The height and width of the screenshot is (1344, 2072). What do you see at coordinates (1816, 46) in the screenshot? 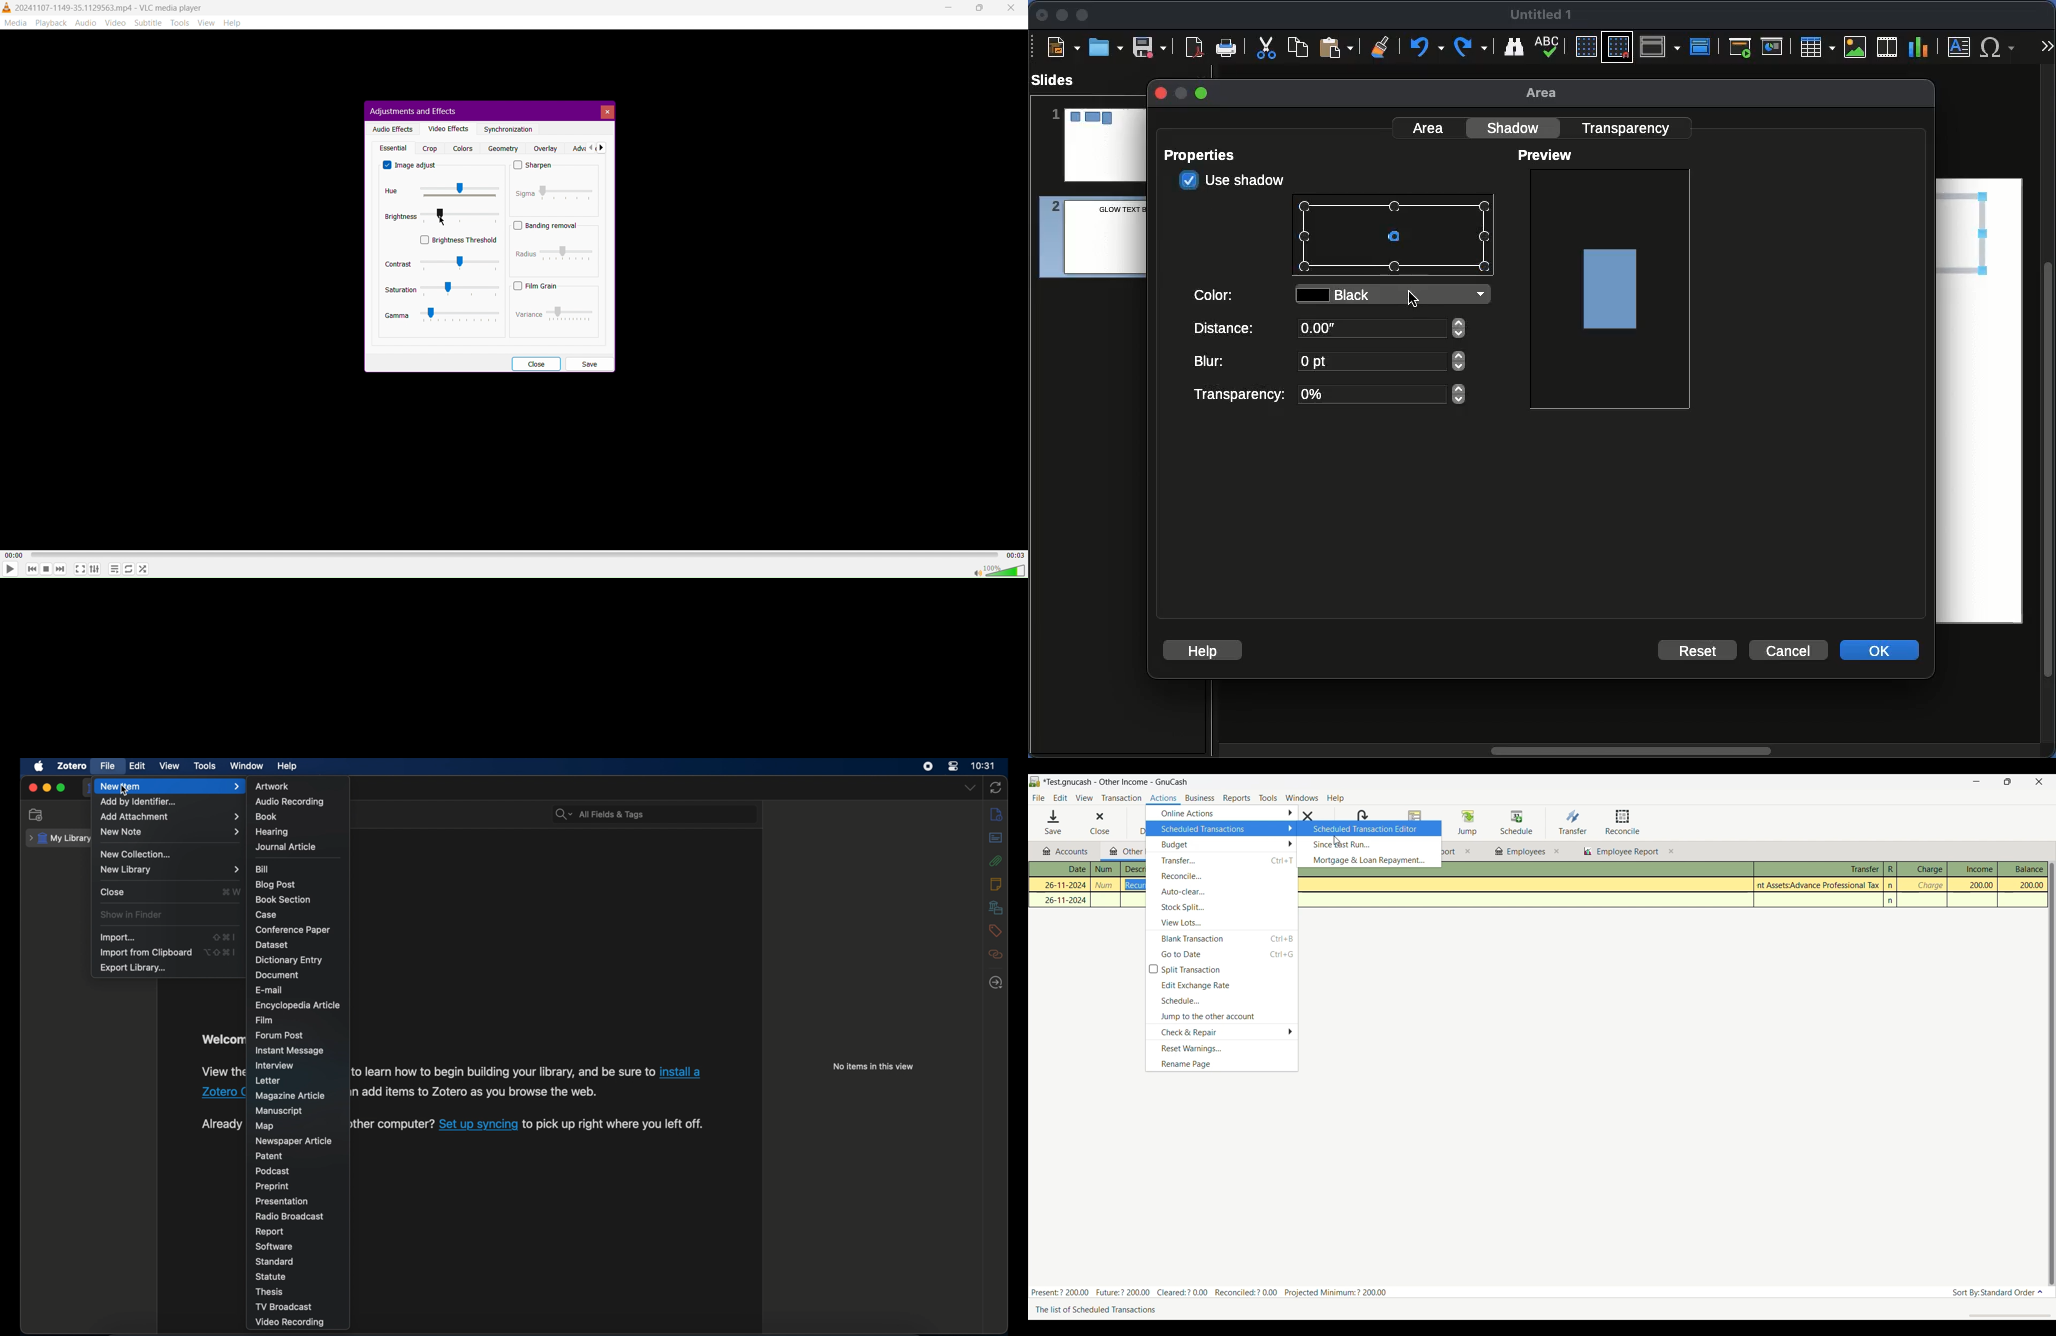
I see `Table` at bounding box center [1816, 46].